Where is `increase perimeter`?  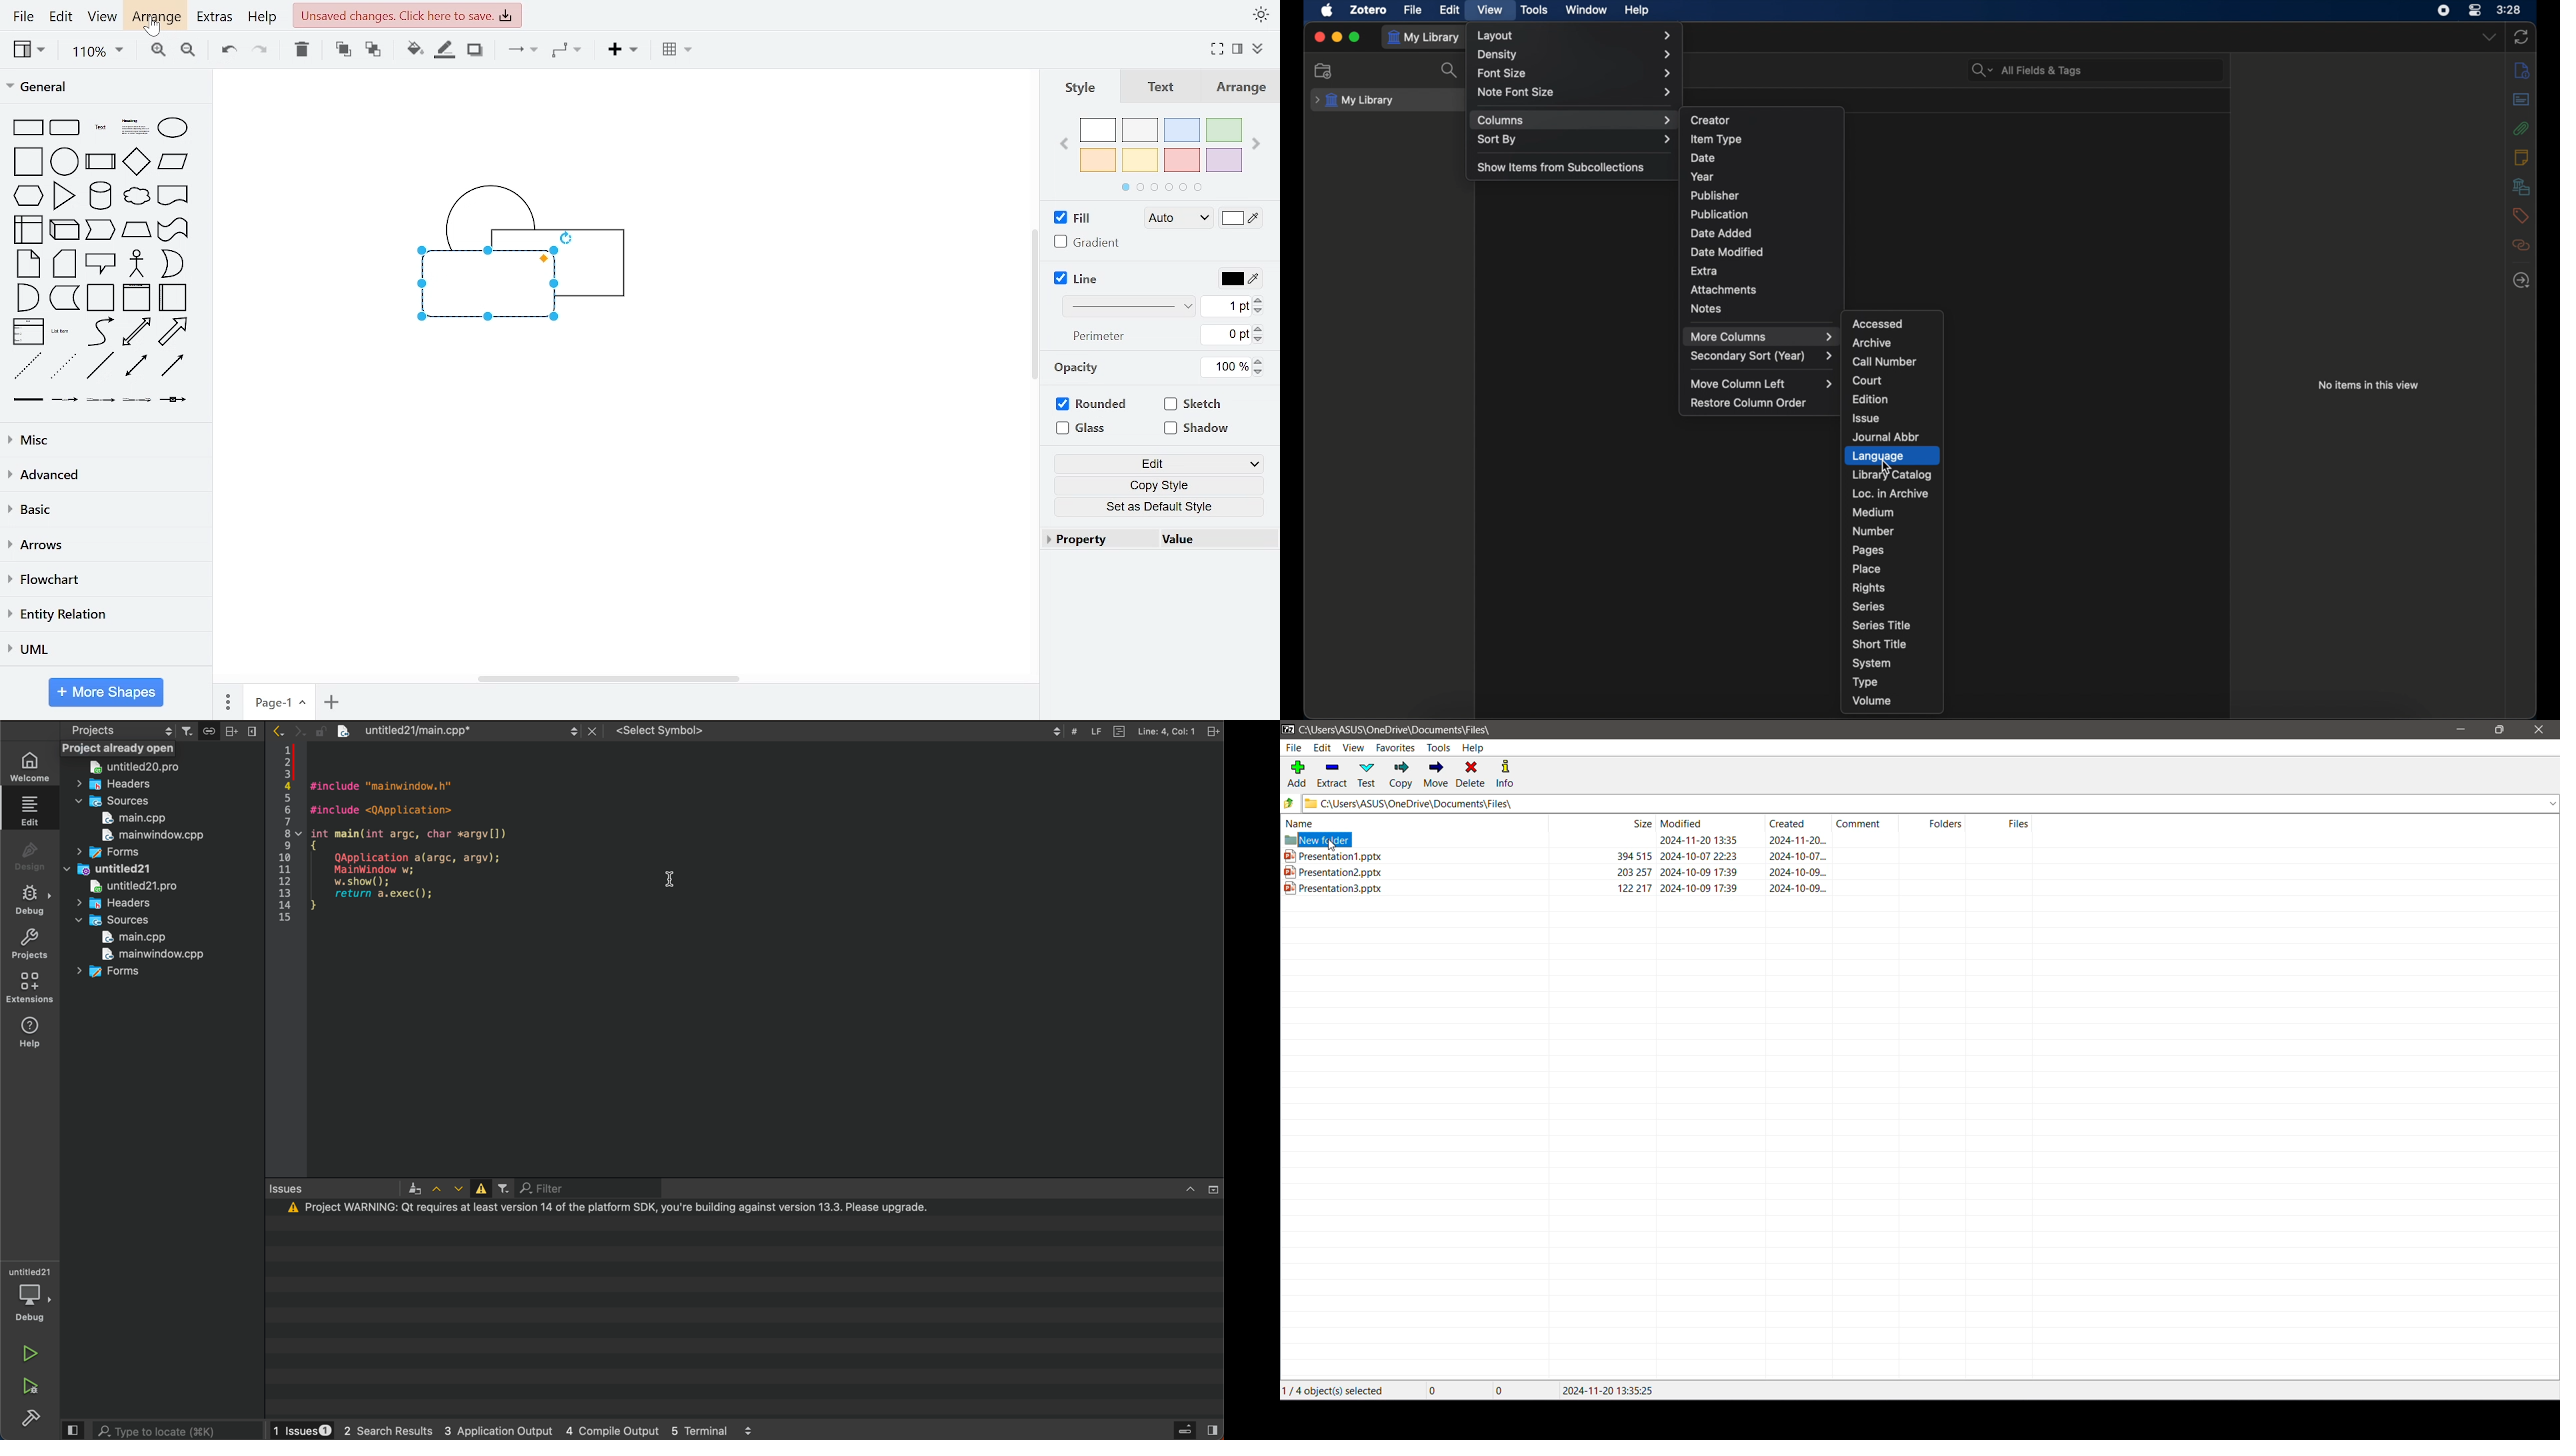 increase perimeter is located at coordinates (1259, 328).